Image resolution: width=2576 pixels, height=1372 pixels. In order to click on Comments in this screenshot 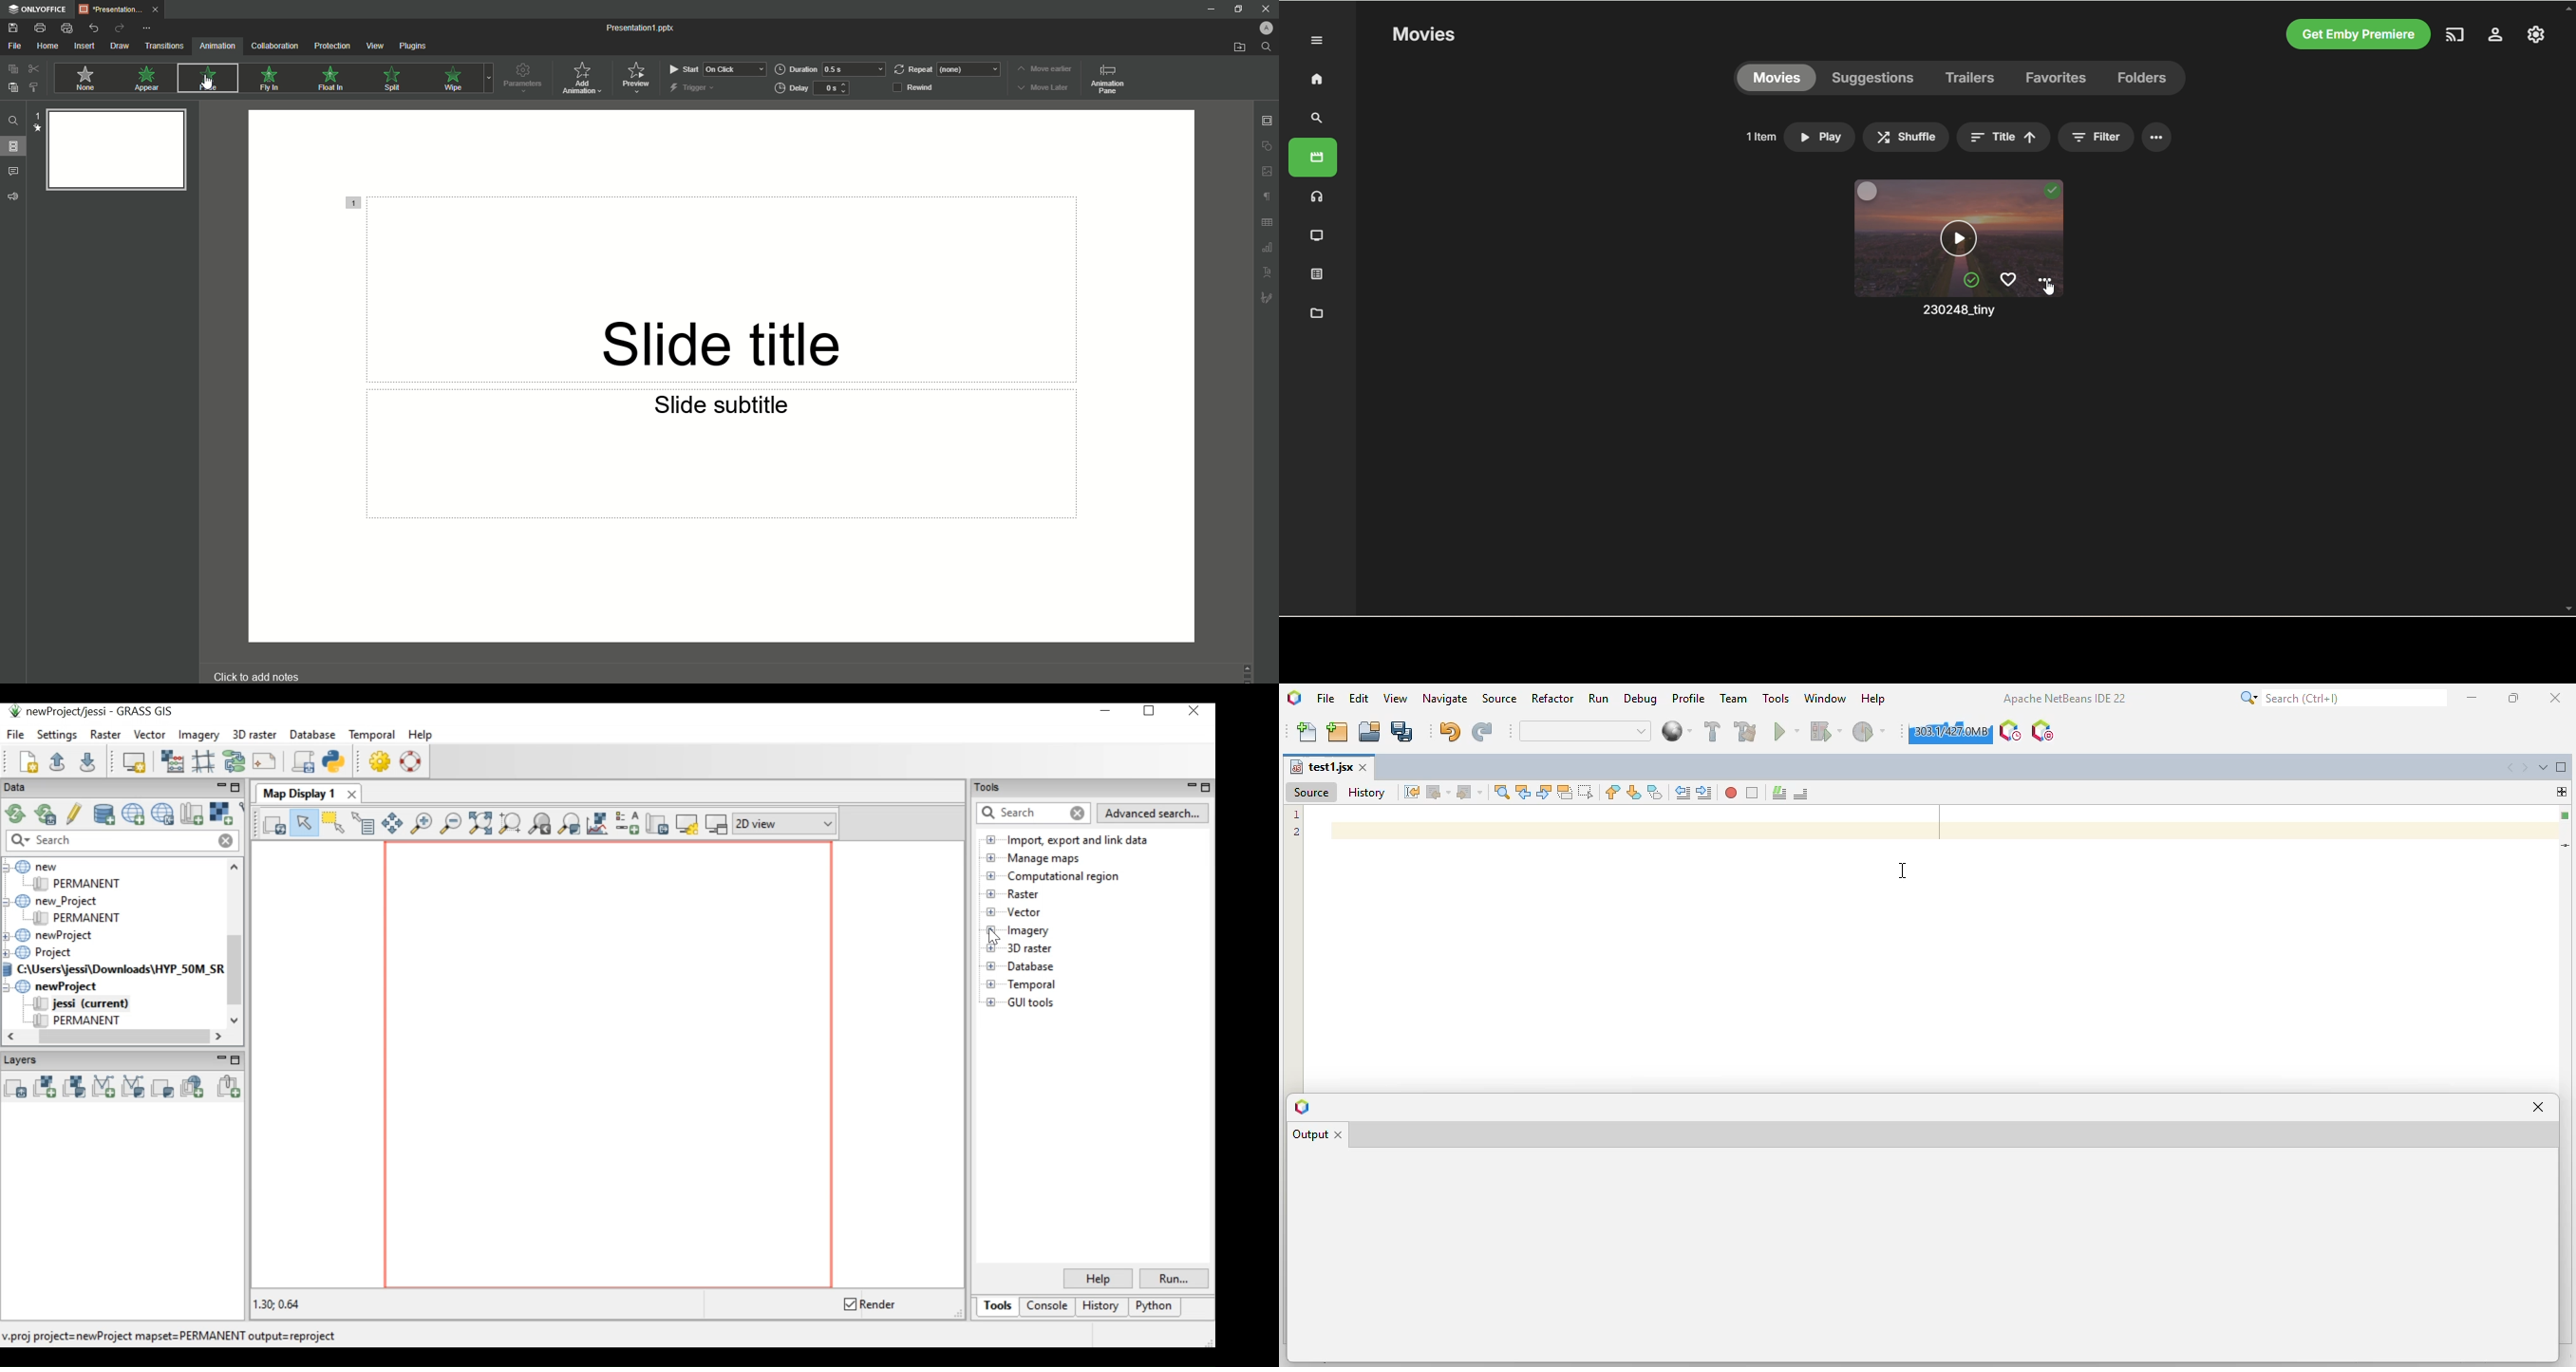, I will do `click(14, 171)`.